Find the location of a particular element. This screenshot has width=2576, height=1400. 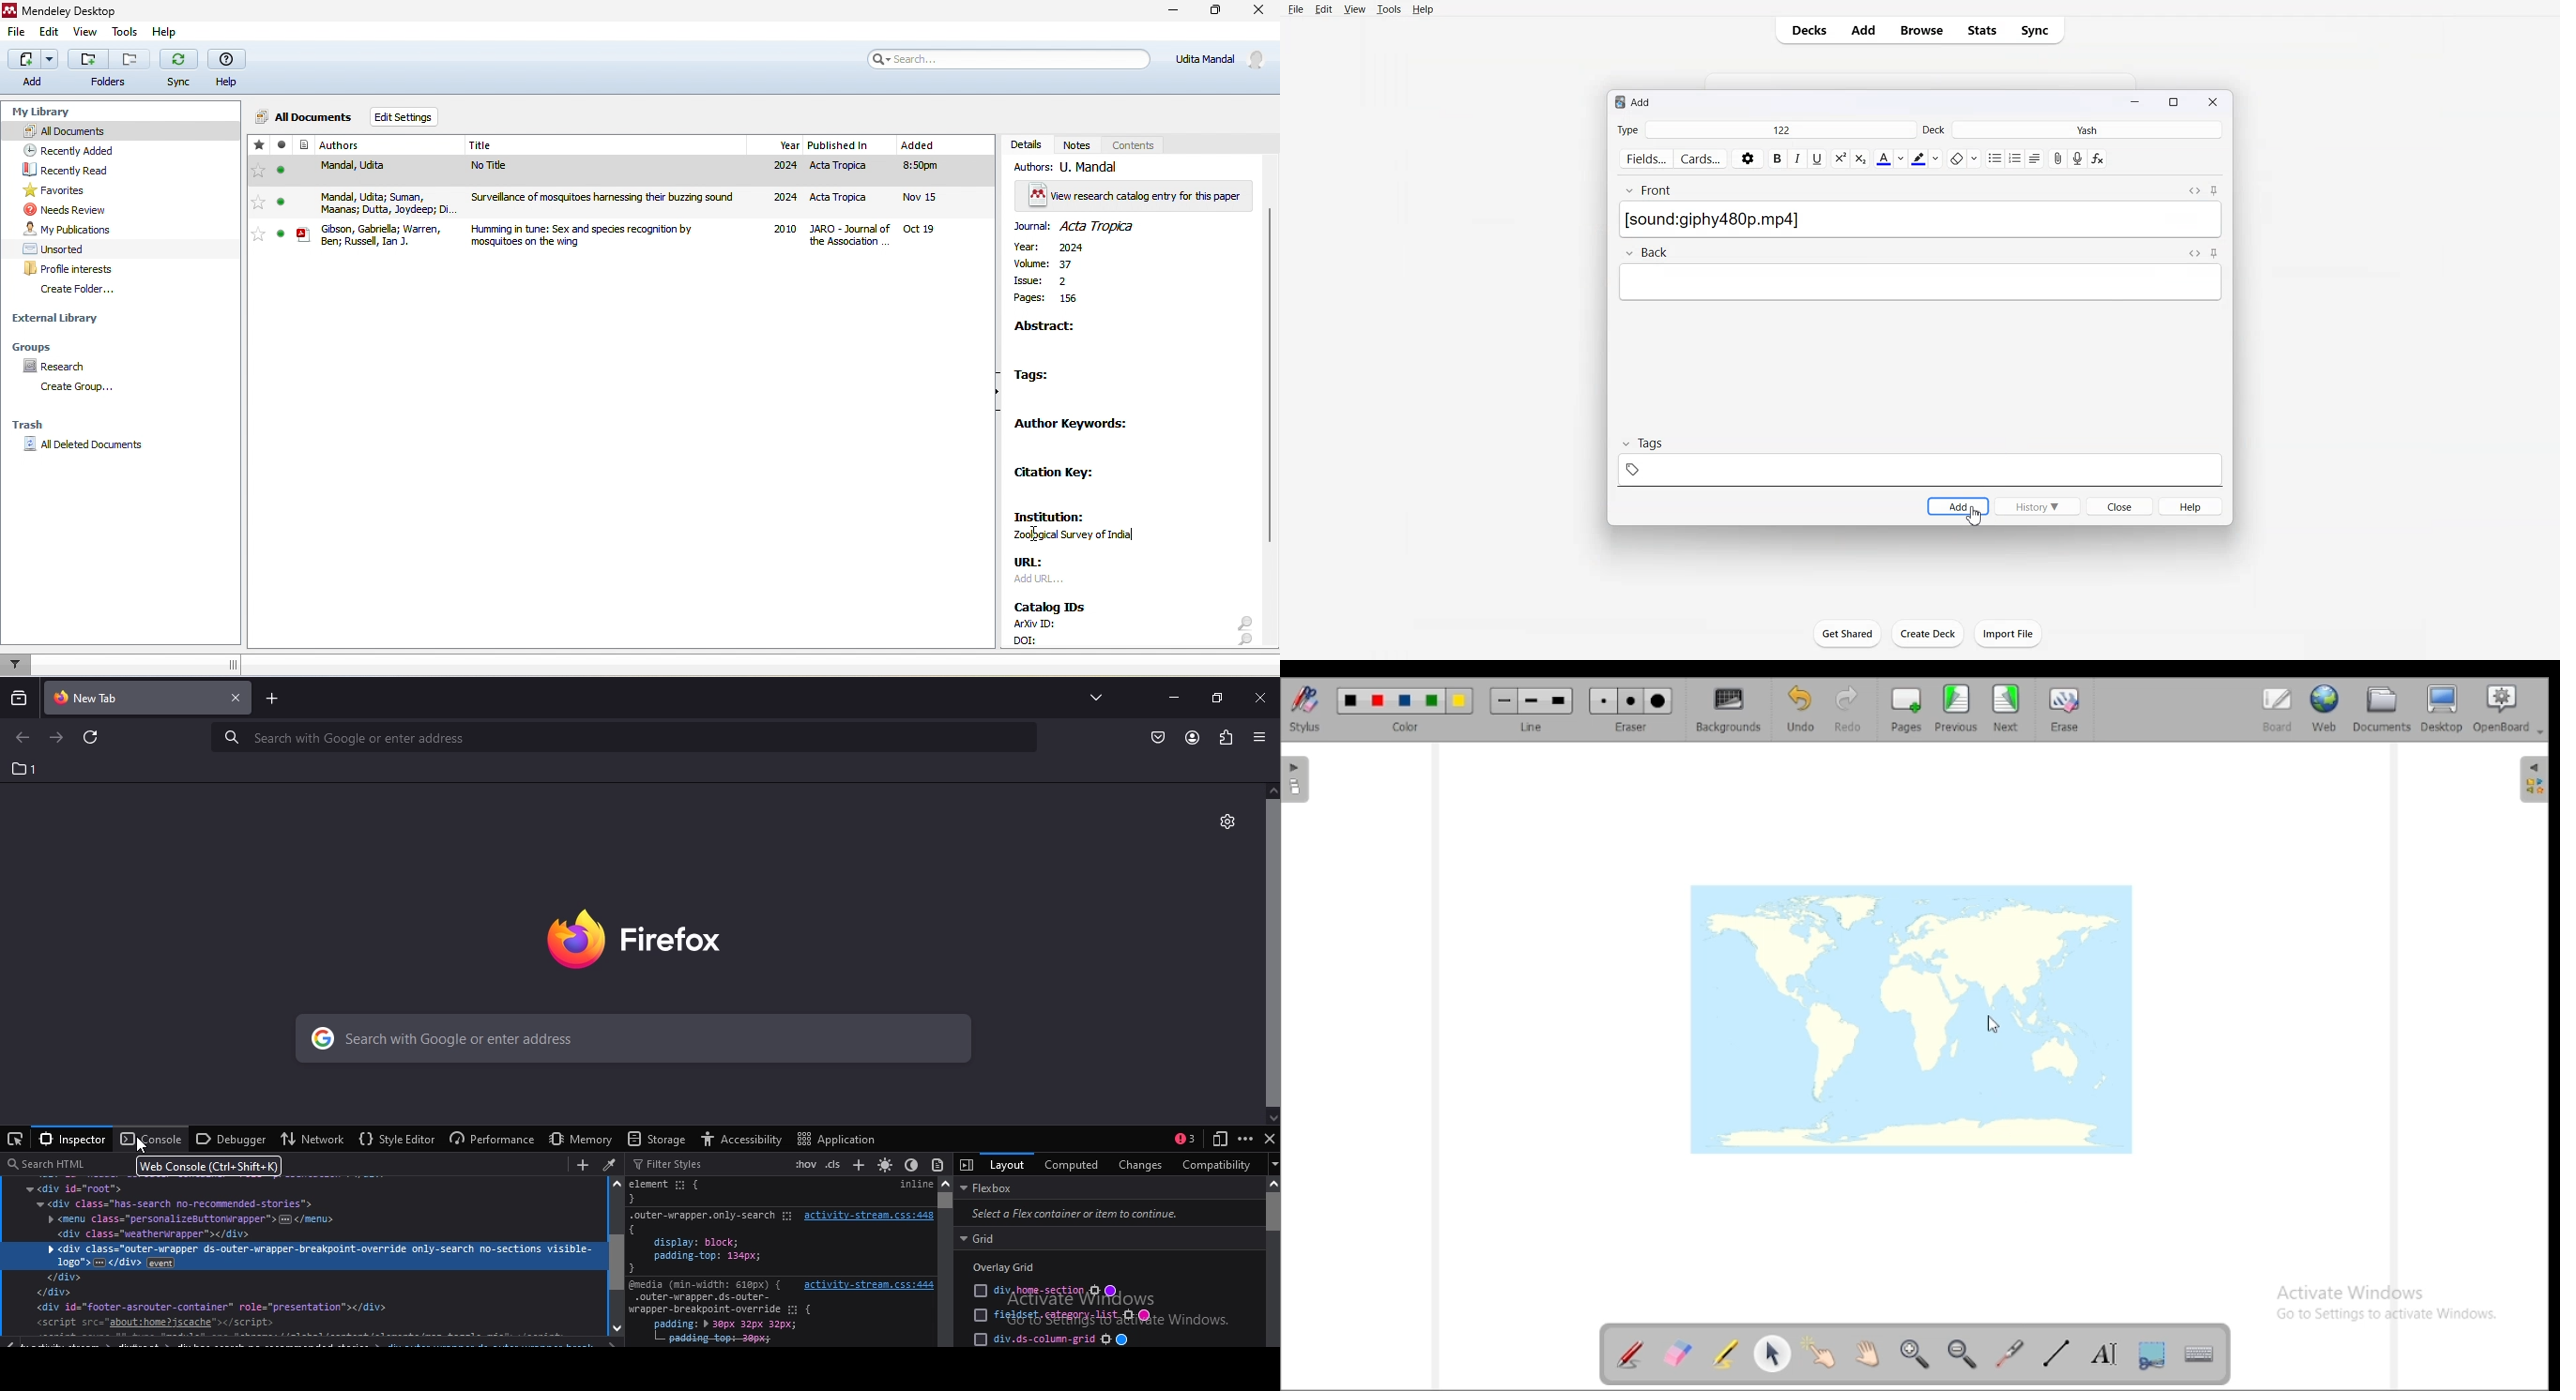

gbson,gabriela, warren,ben,russel,jan is located at coordinates (368, 234).